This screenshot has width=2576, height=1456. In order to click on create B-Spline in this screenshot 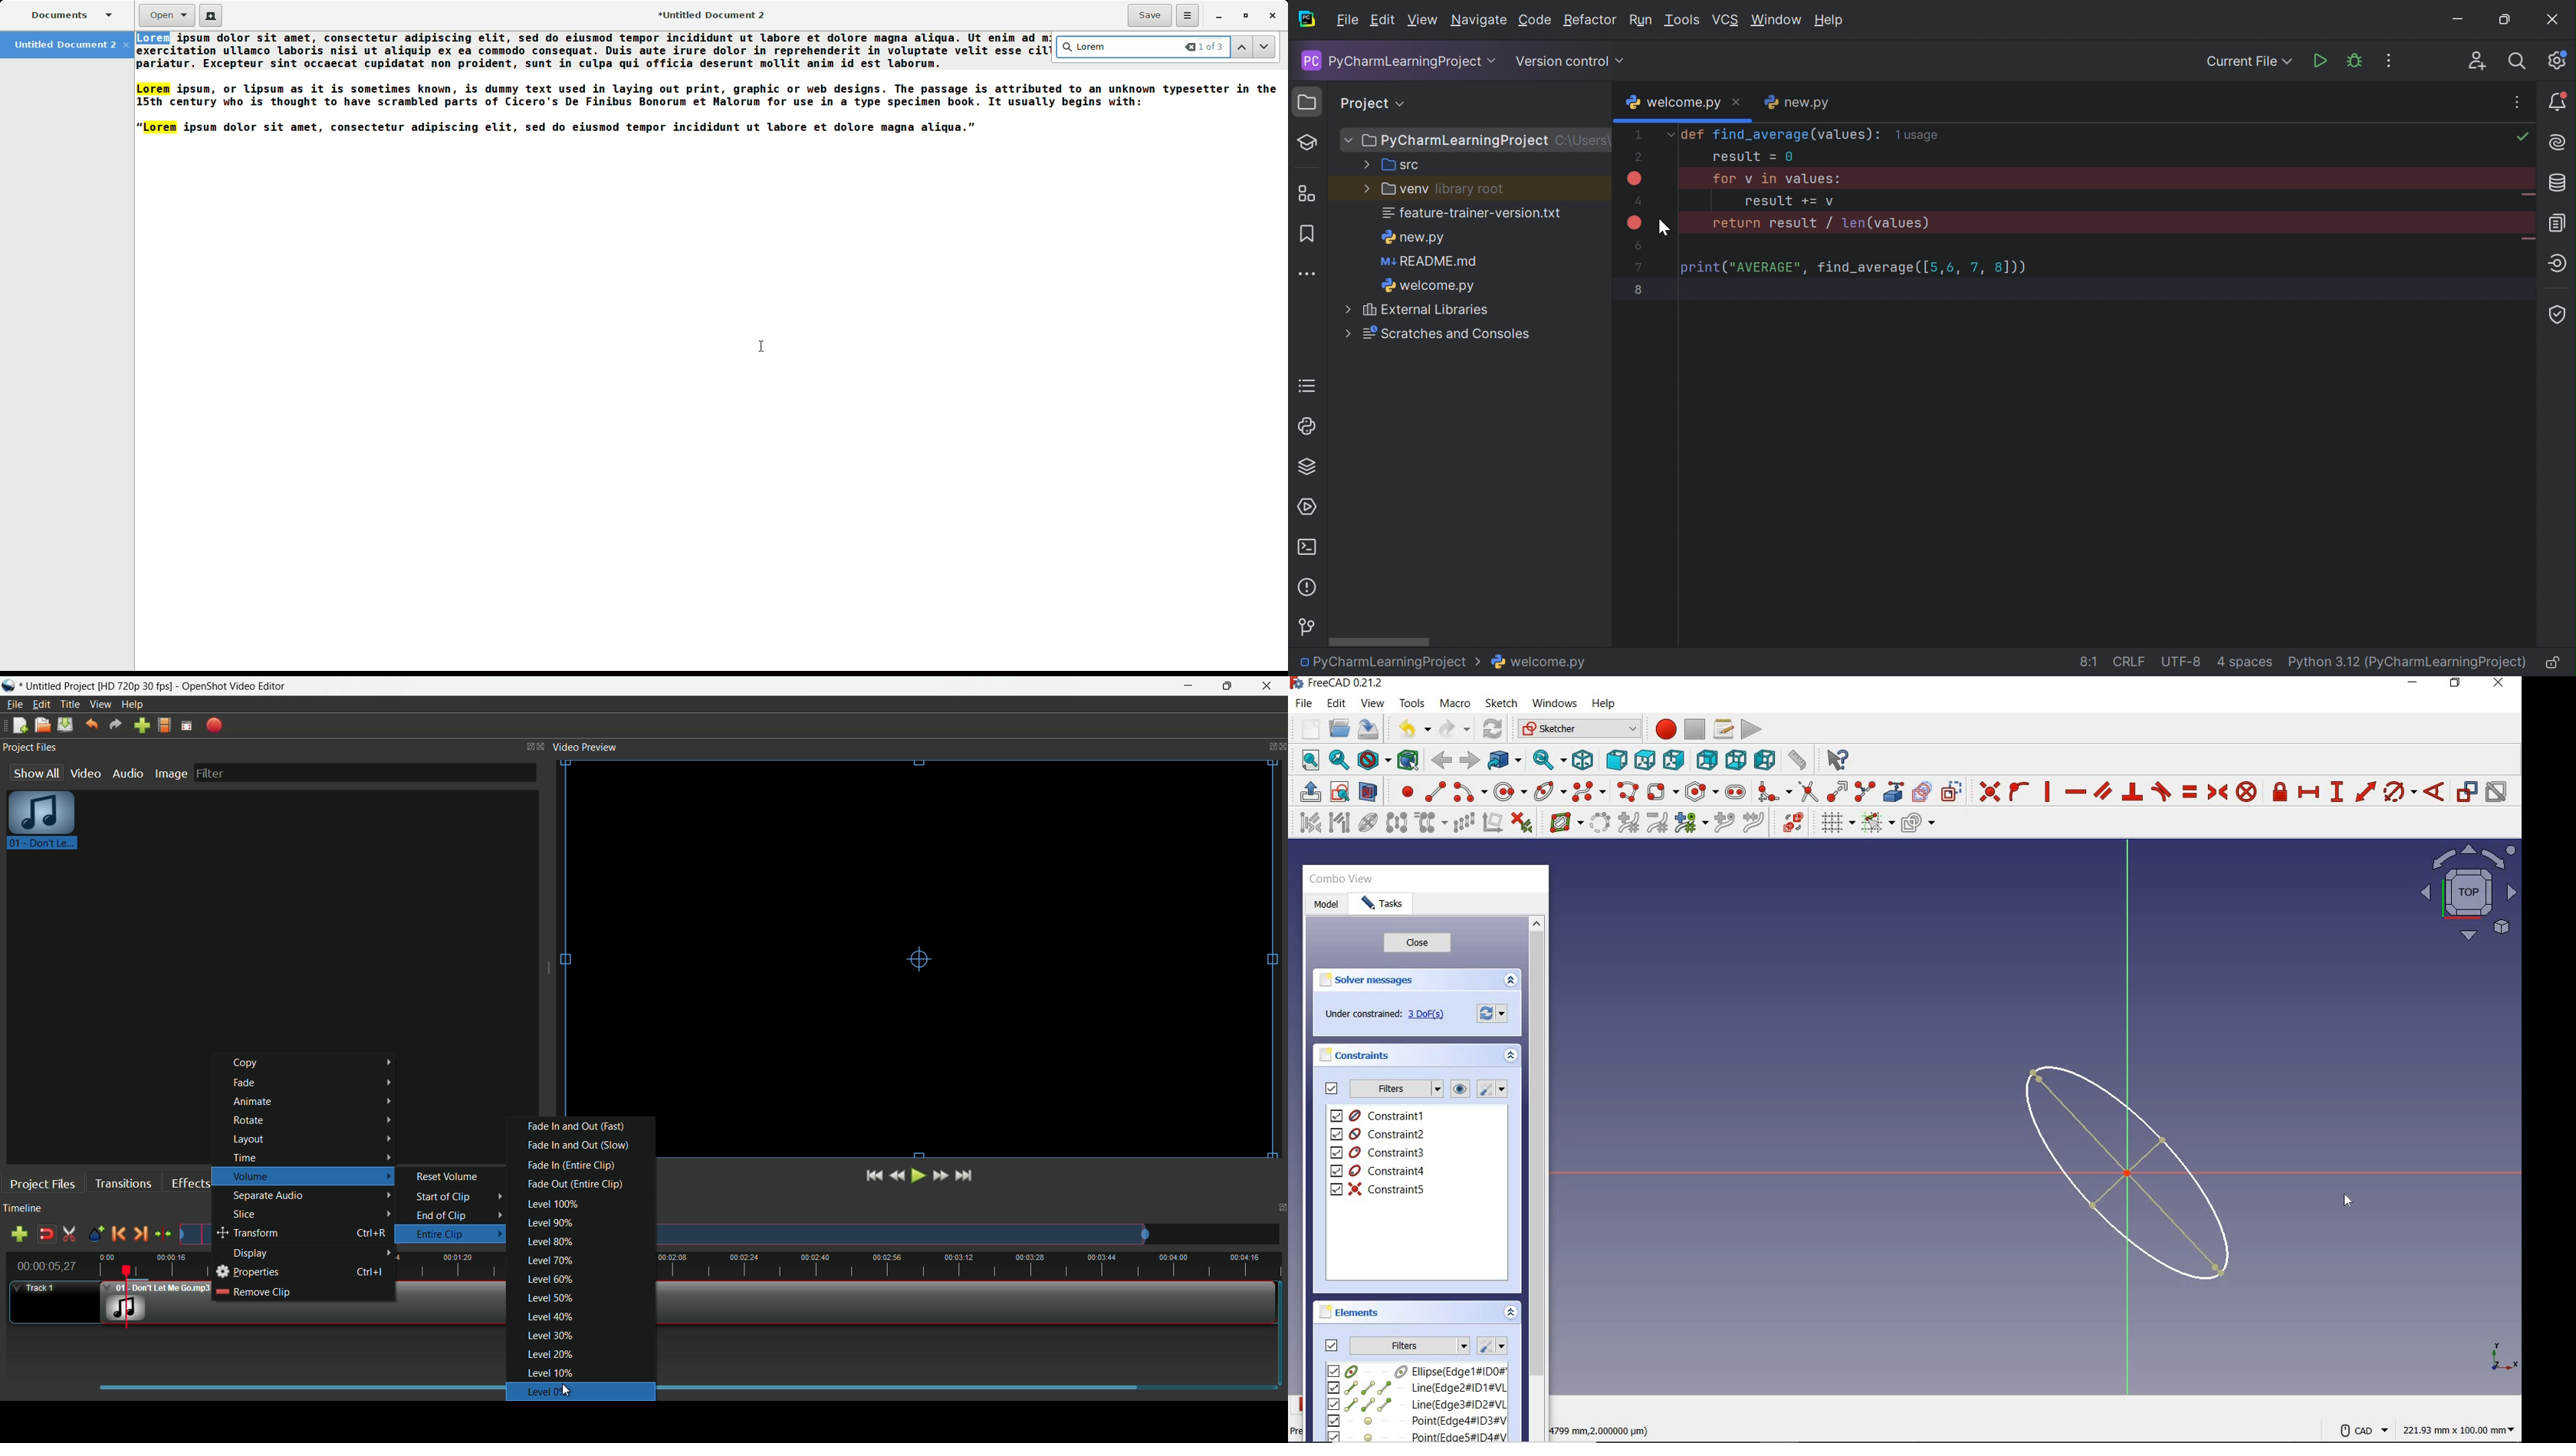, I will do `click(1588, 791)`.